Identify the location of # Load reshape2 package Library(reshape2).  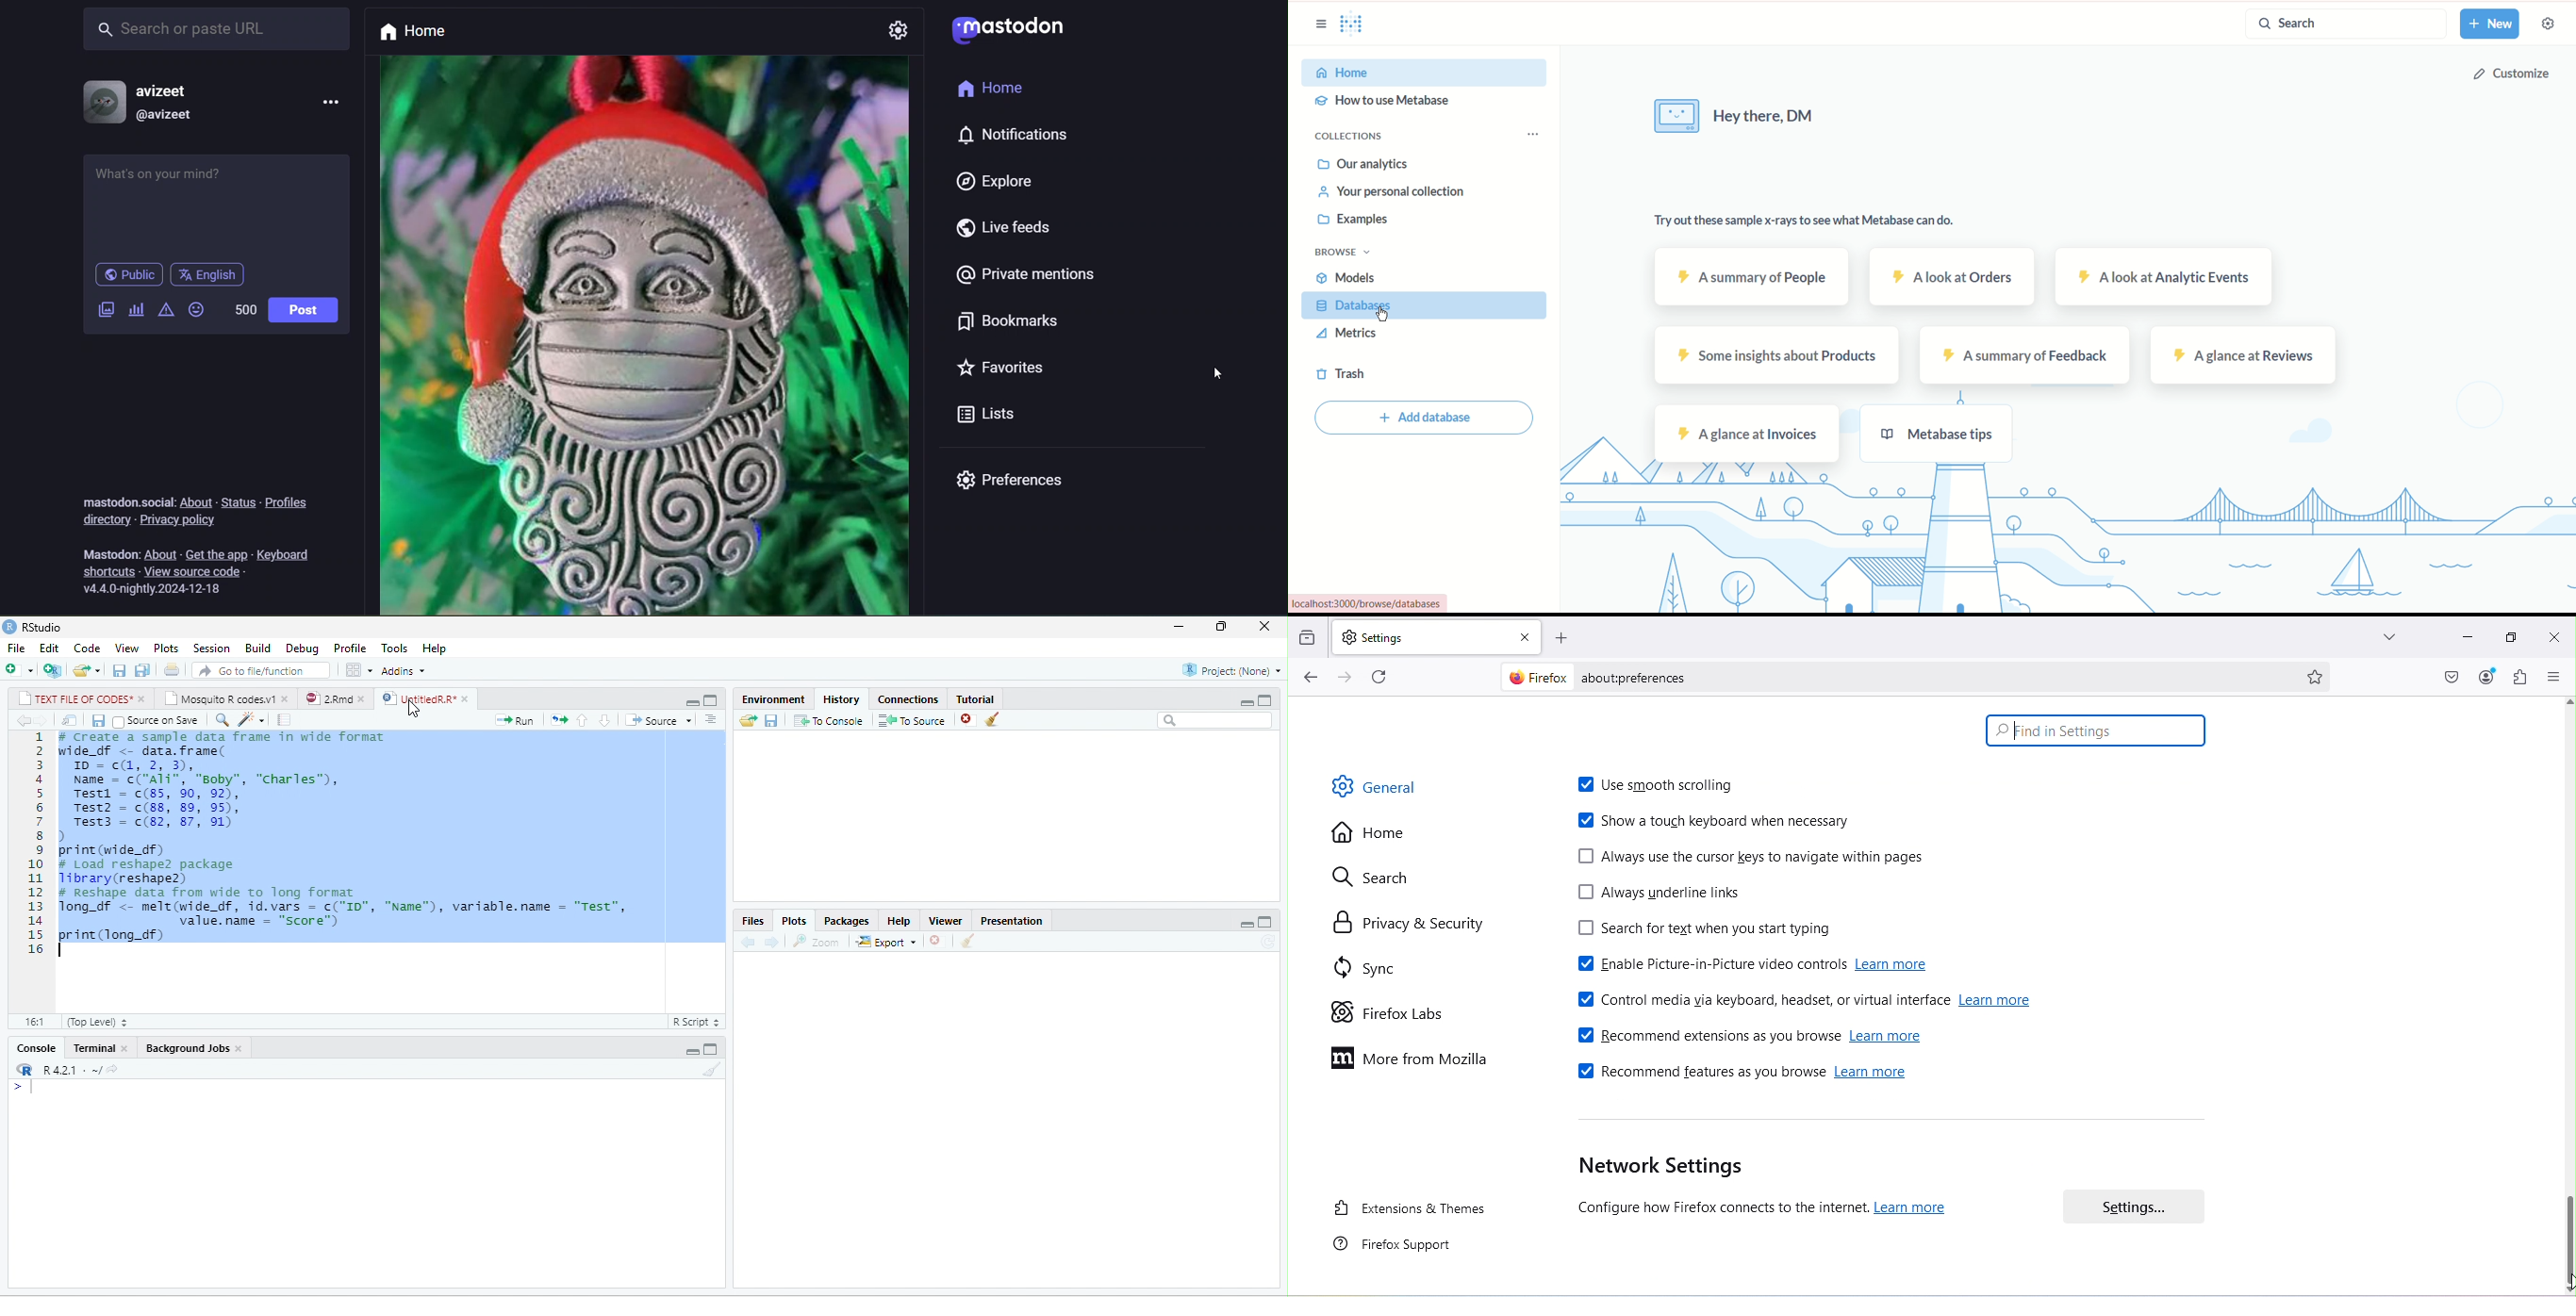
(160, 872).